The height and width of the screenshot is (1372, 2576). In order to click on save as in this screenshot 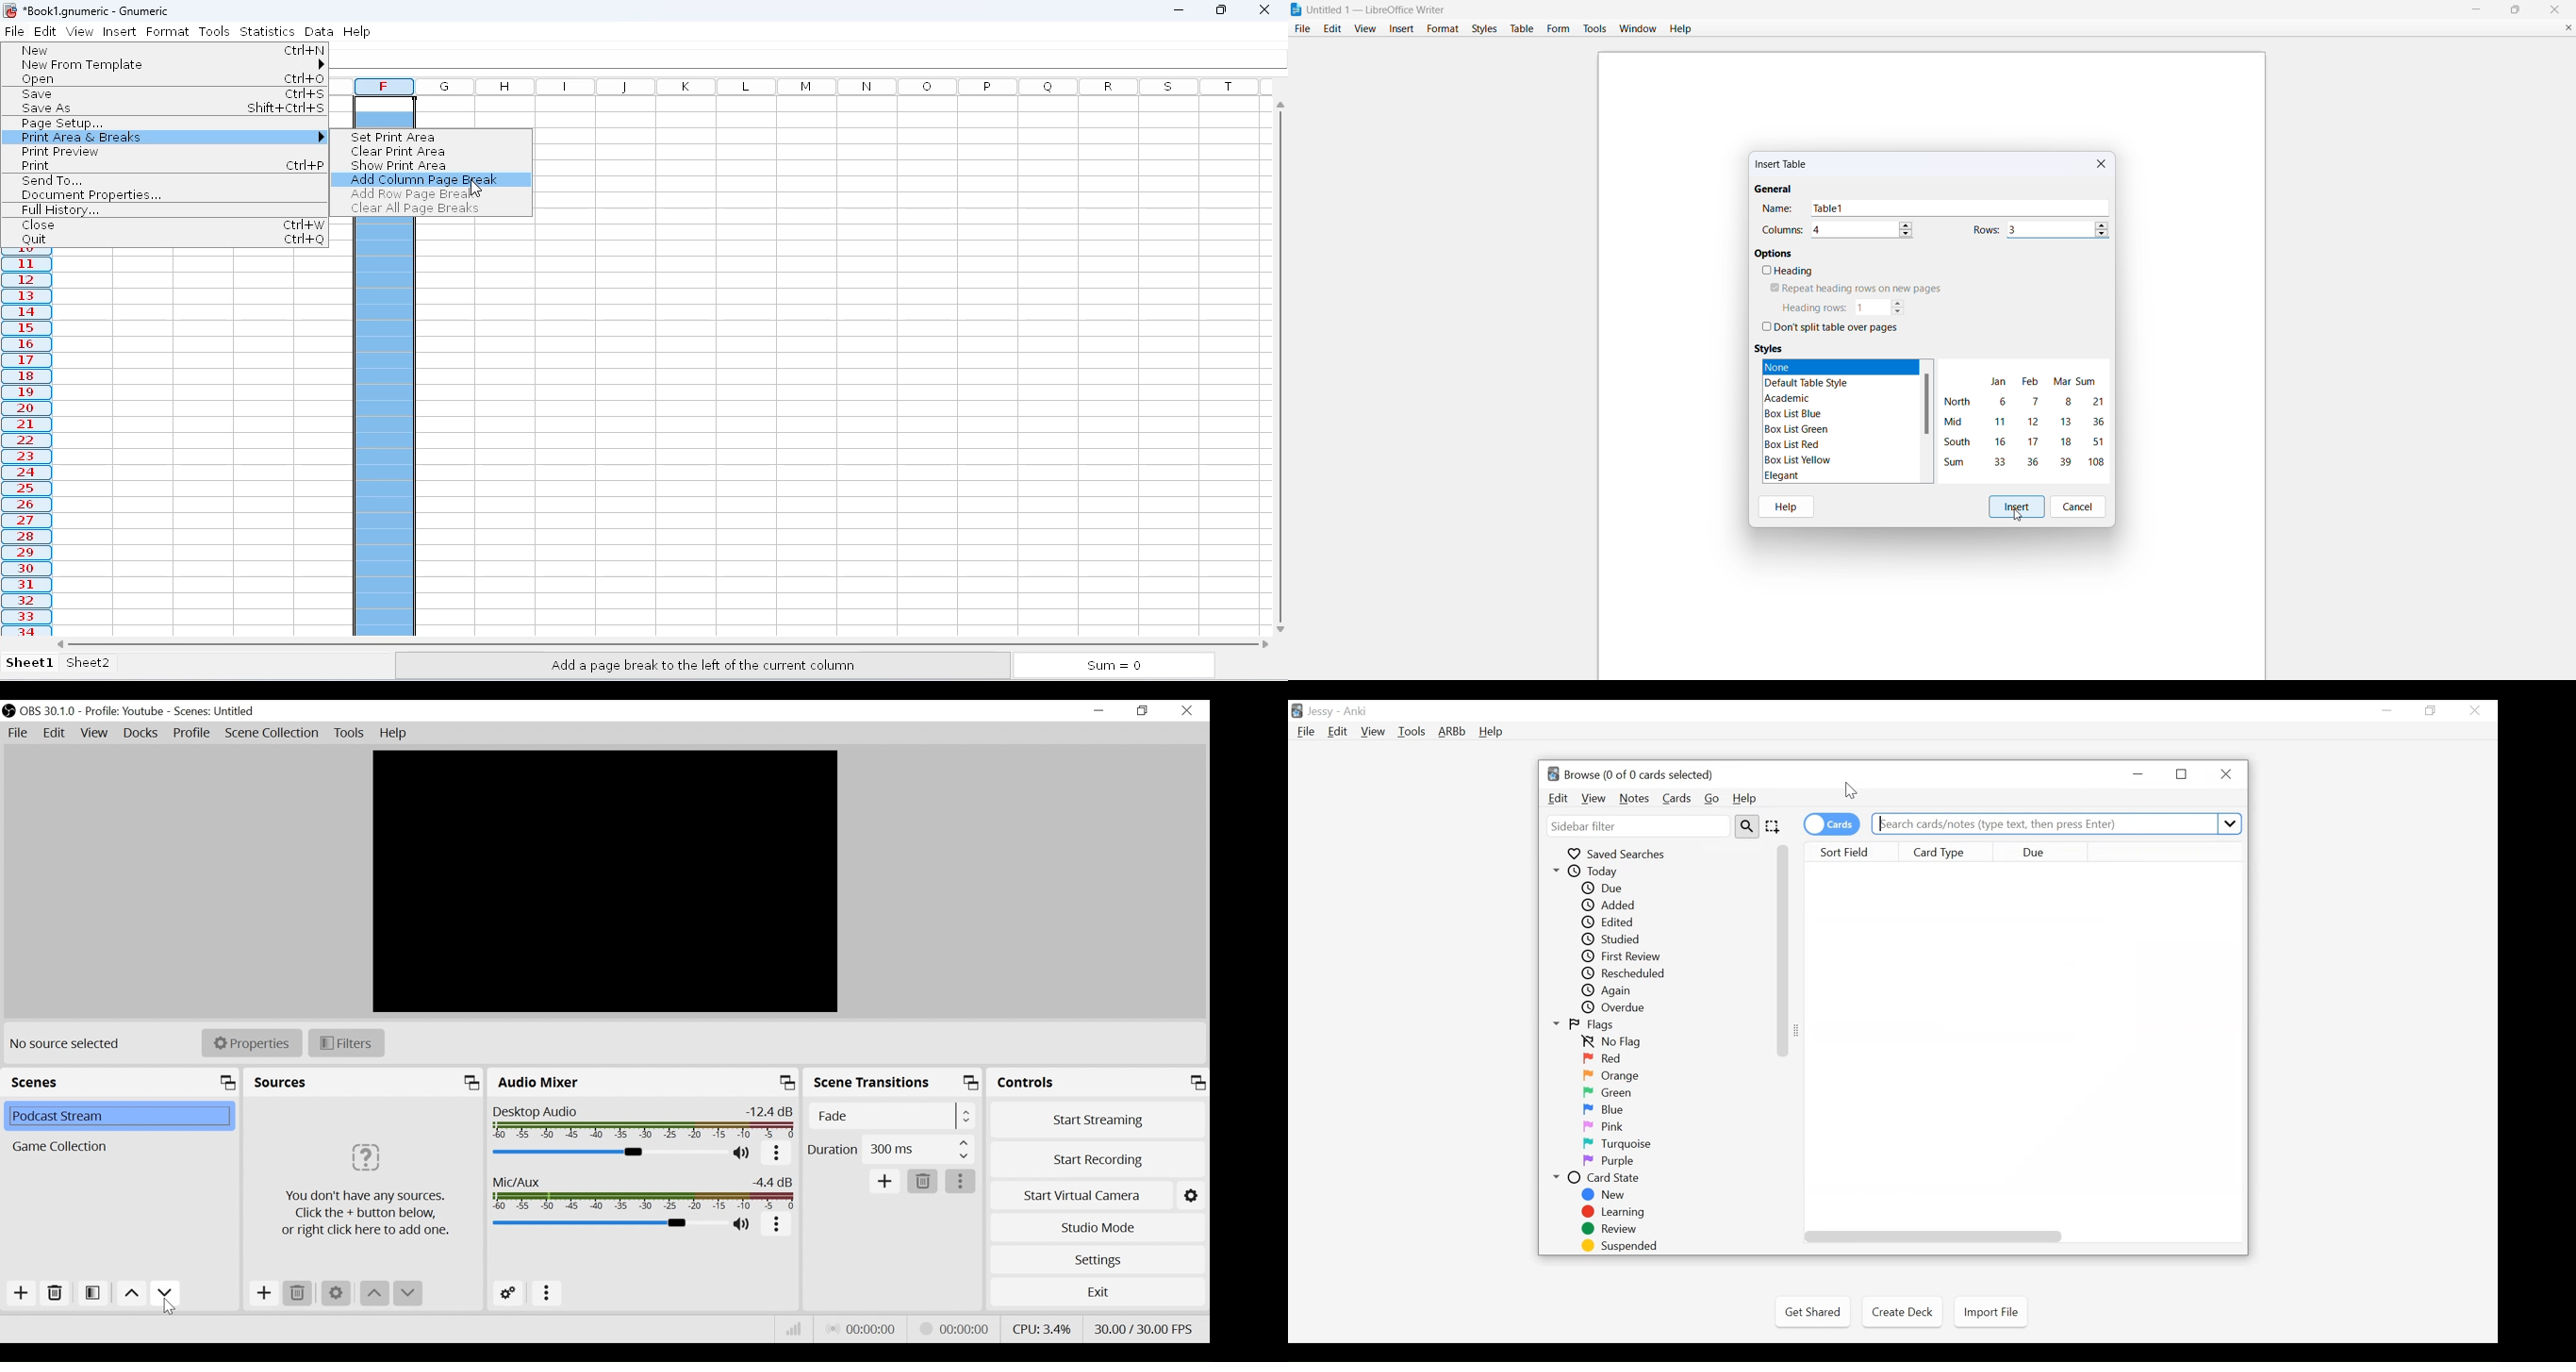, I will do `click(48, 109)`.